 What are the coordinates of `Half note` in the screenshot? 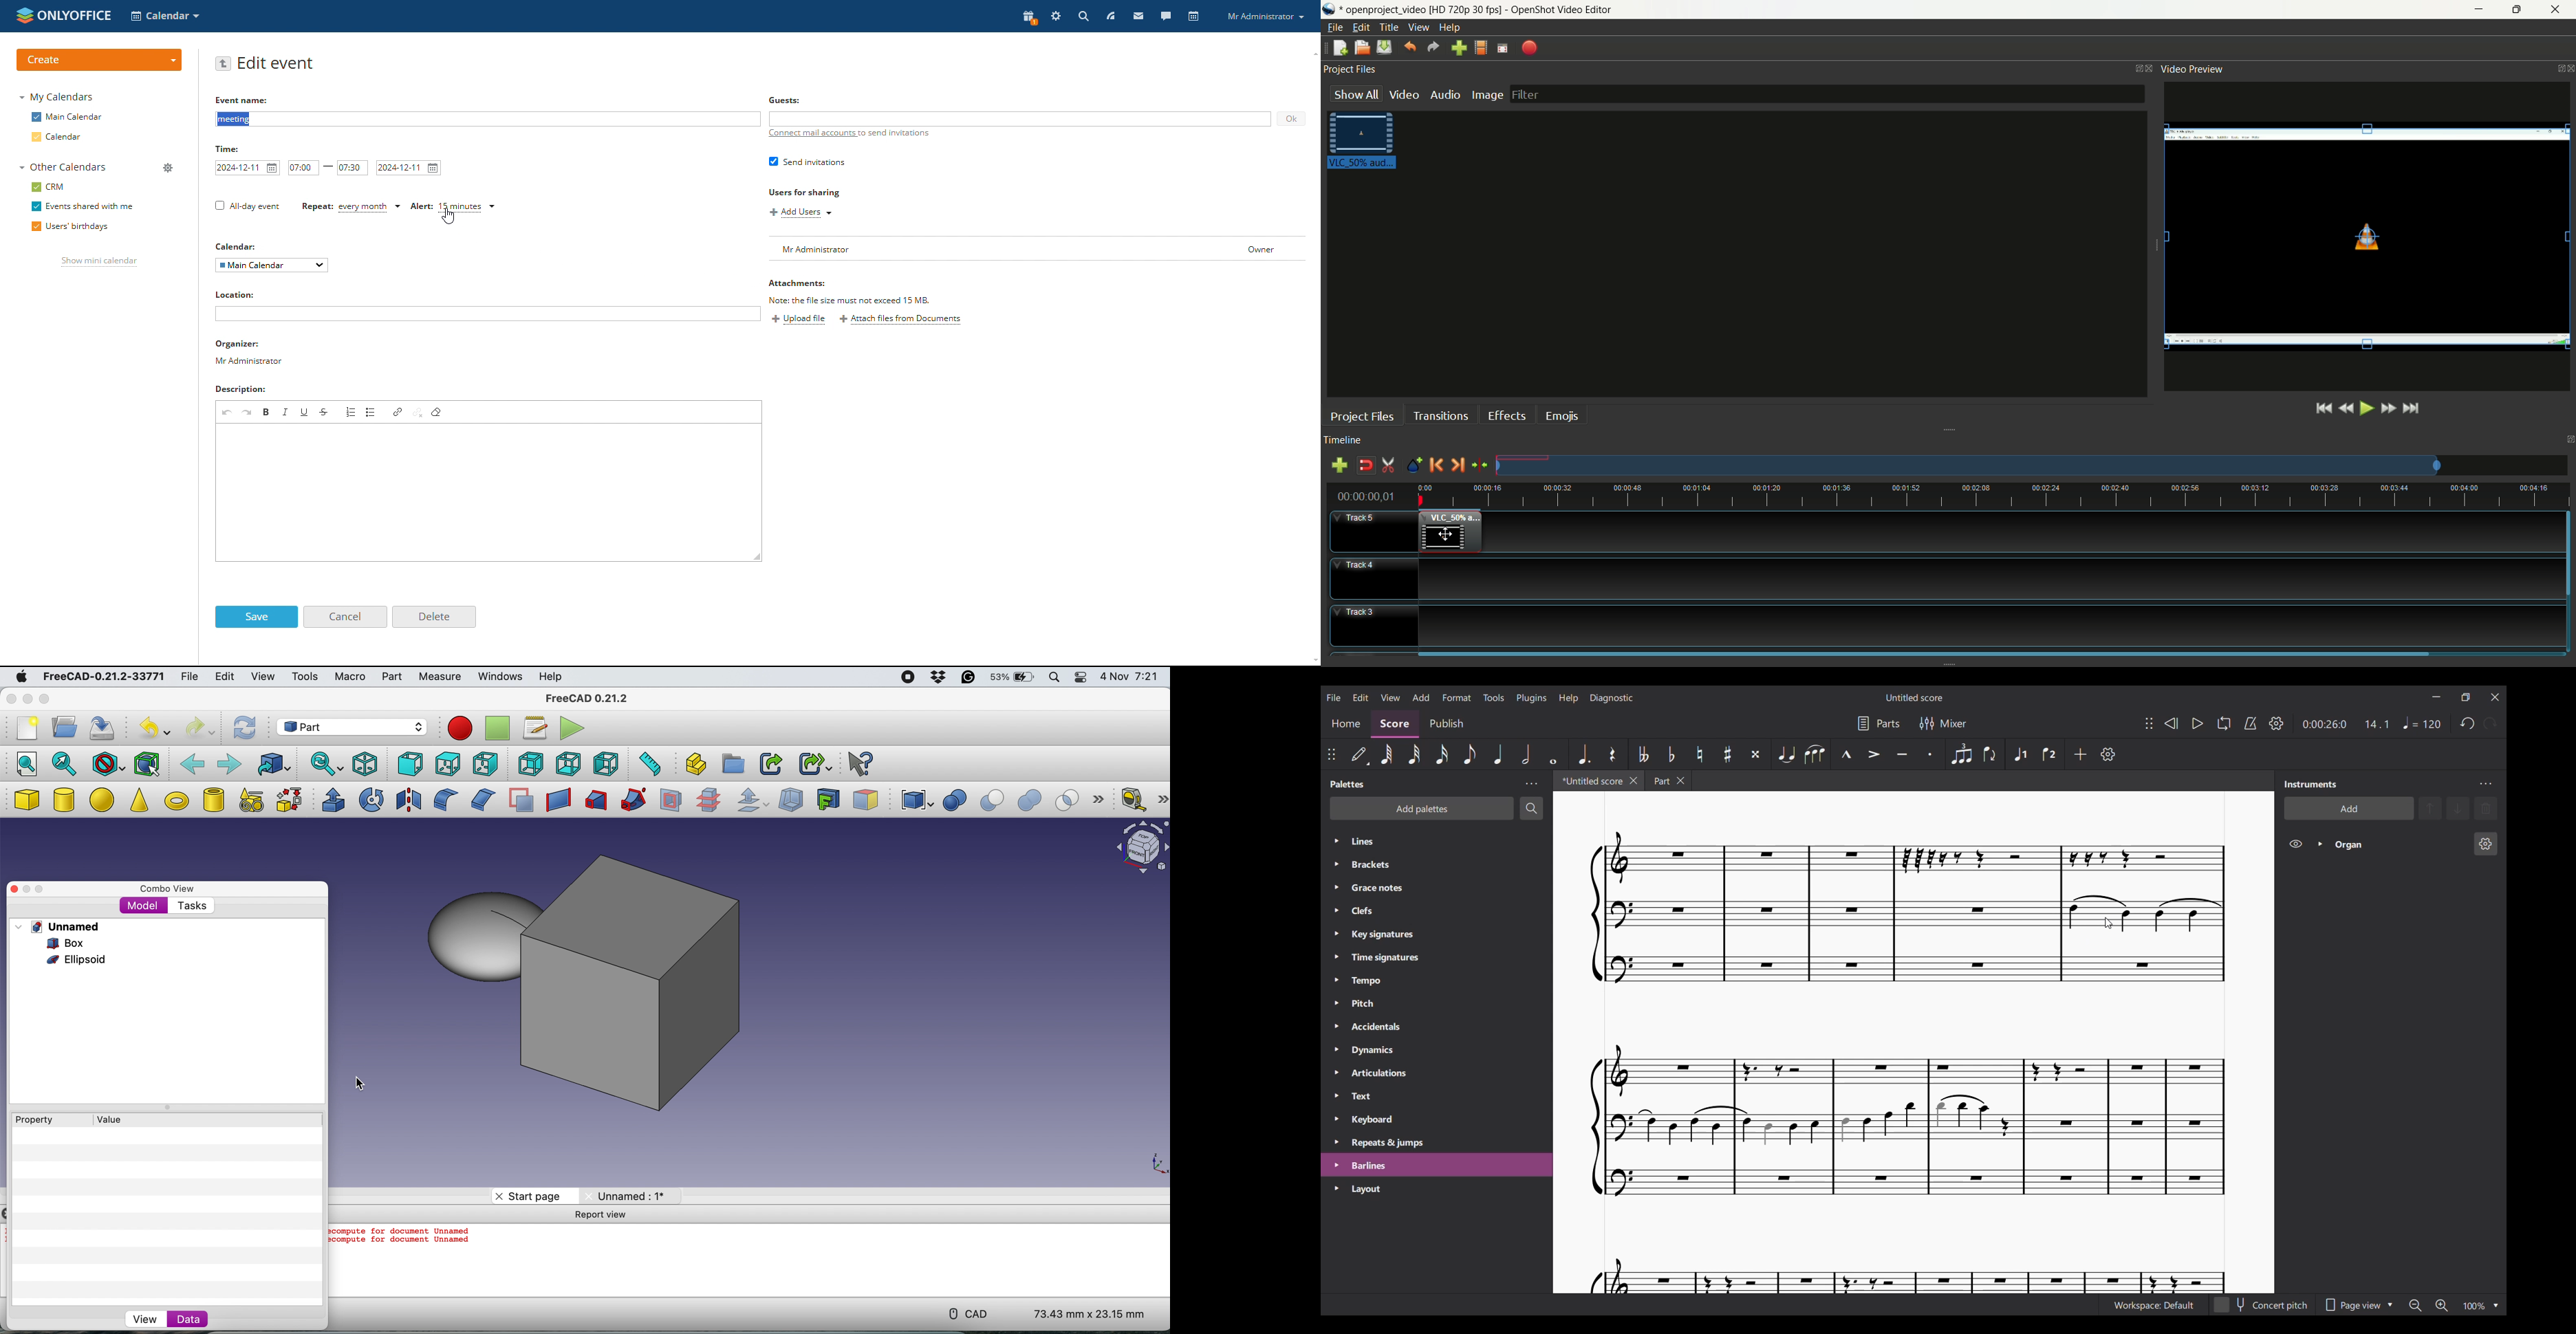 It's located at (1527, 755).